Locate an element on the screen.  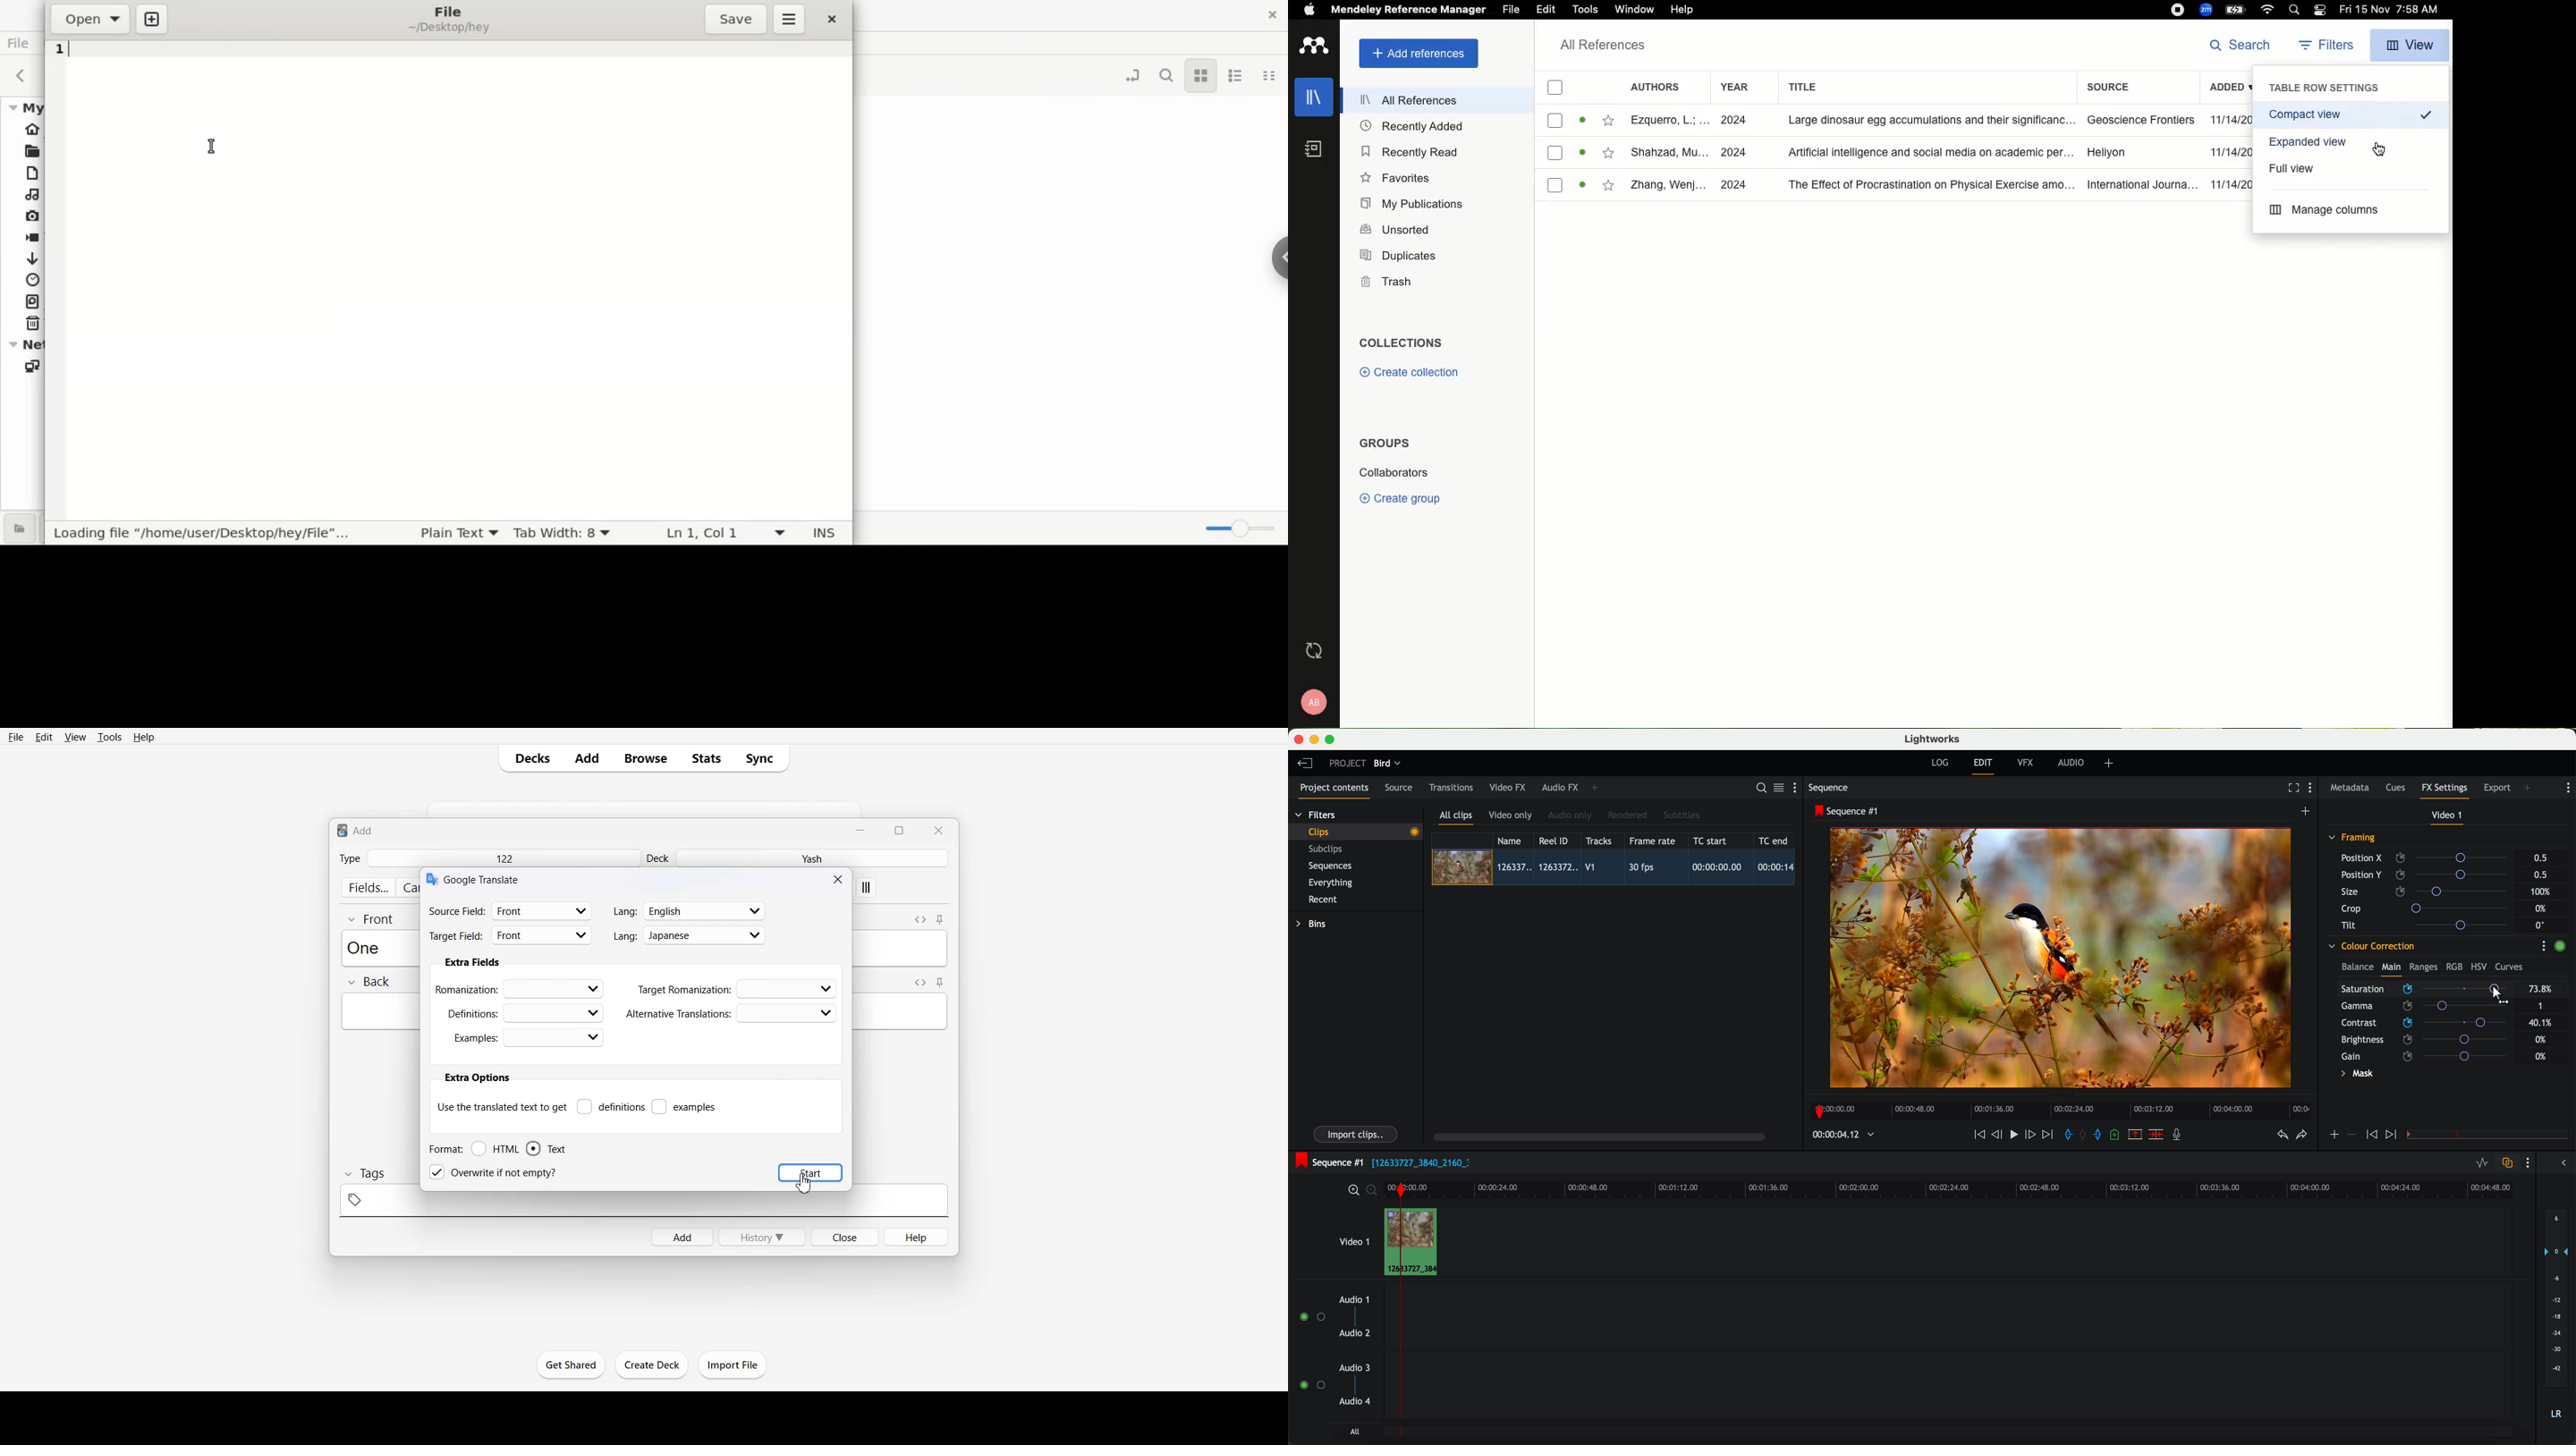
Examples is located at coordinates (528, 1038).